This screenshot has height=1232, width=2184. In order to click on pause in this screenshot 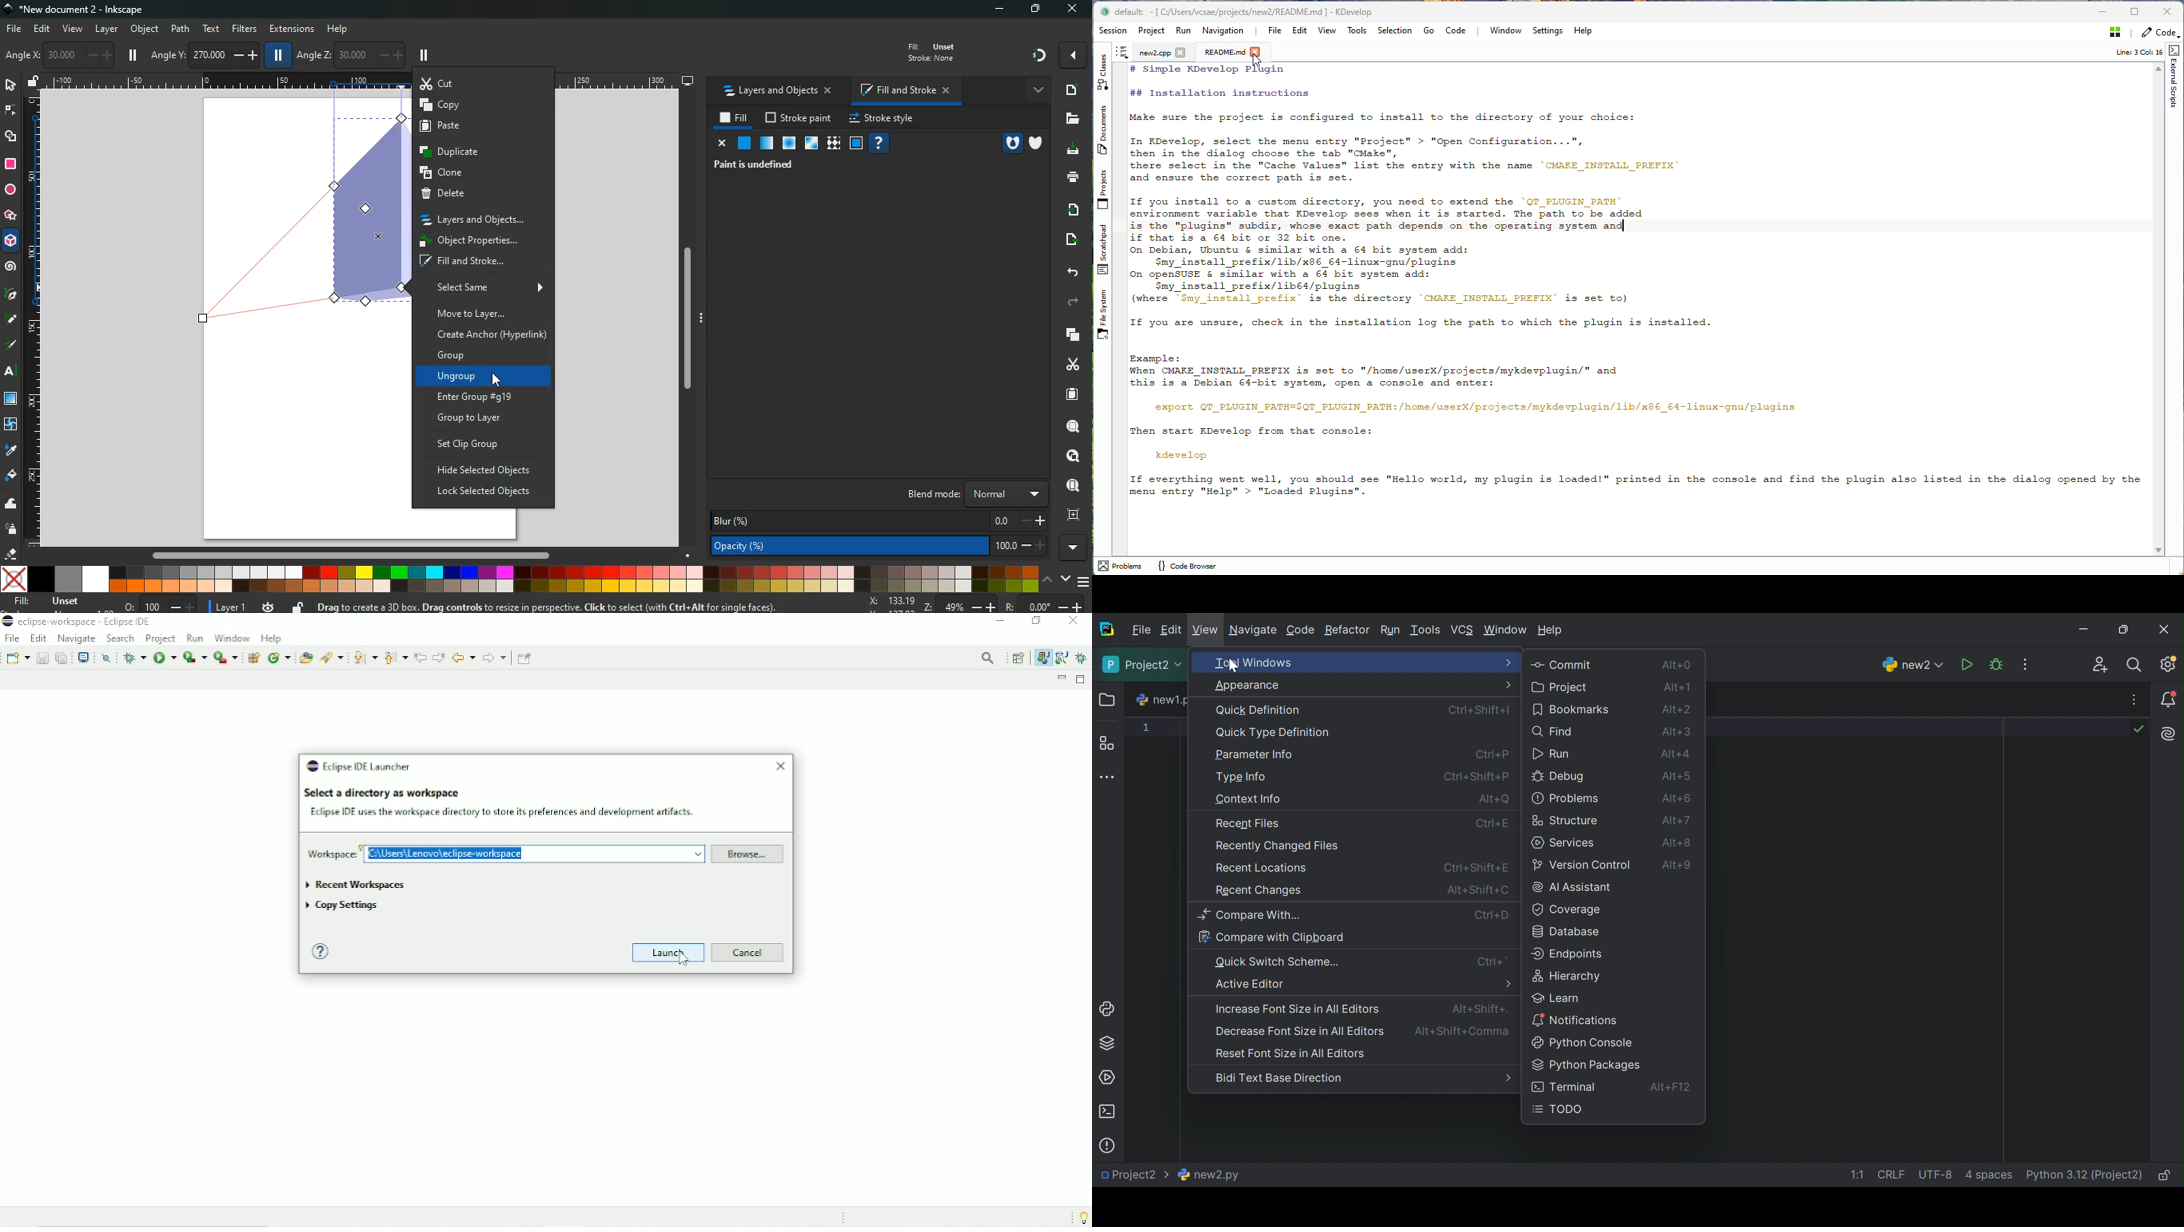, I will do `click(276, 54)`.